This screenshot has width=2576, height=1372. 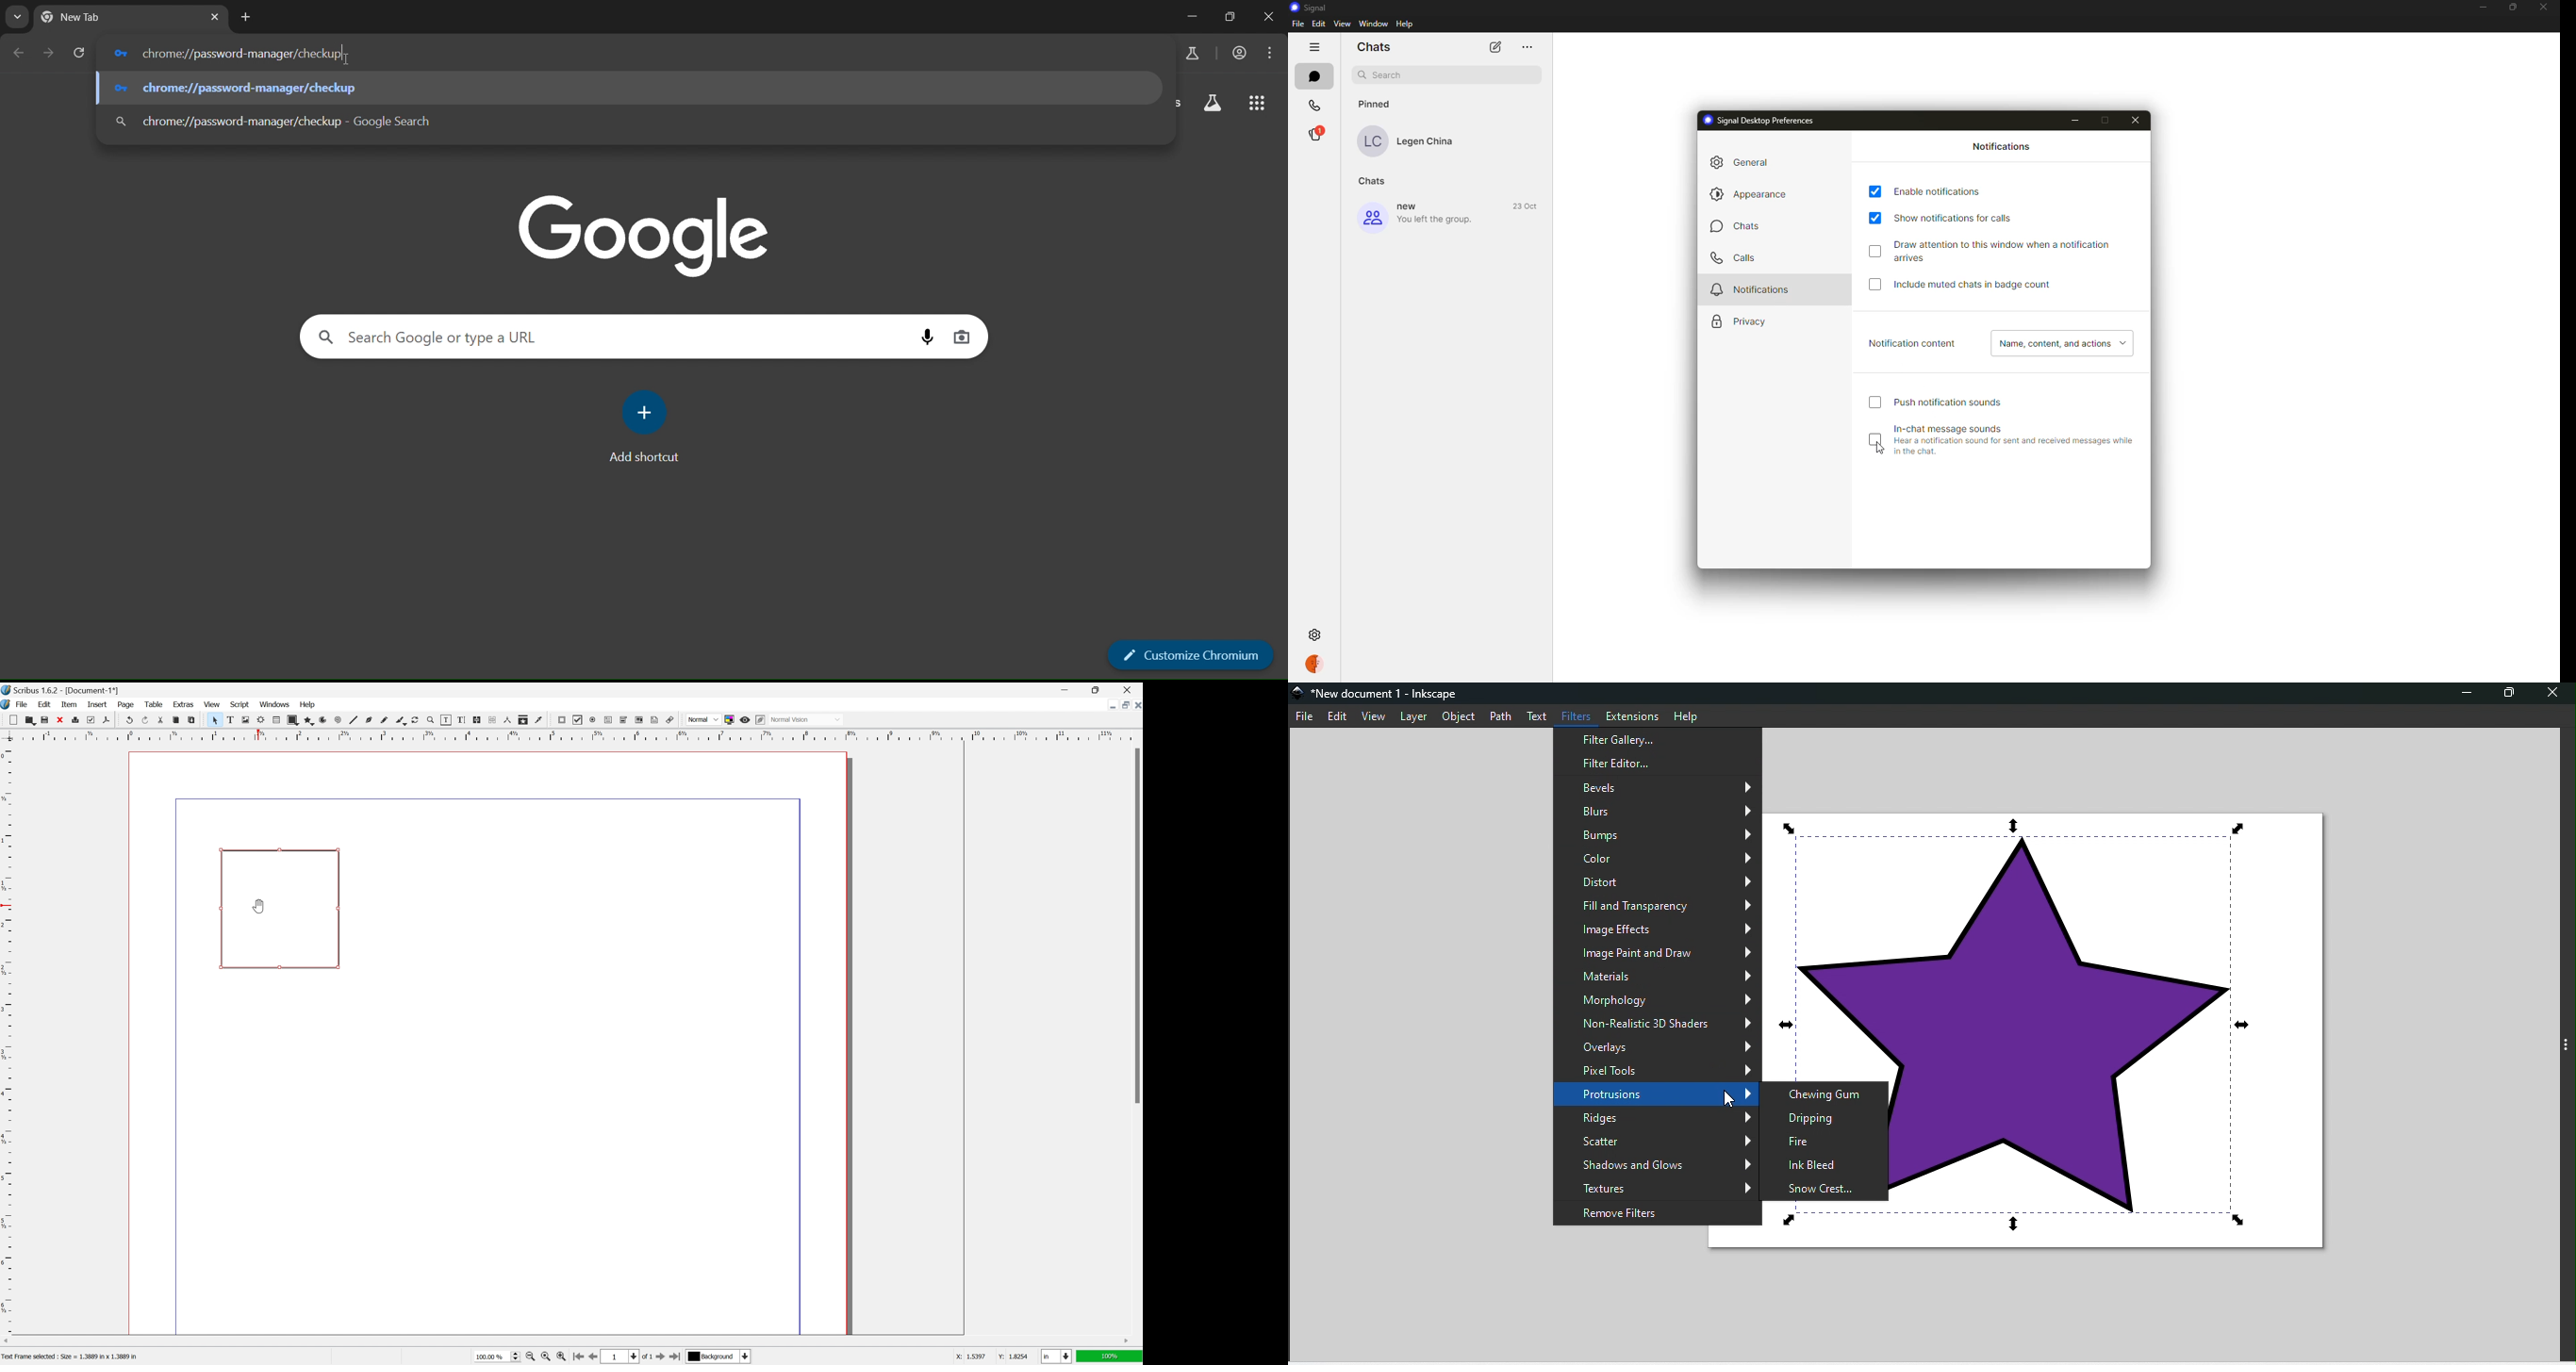 I want to click on new, so click(x=1407, y=205).